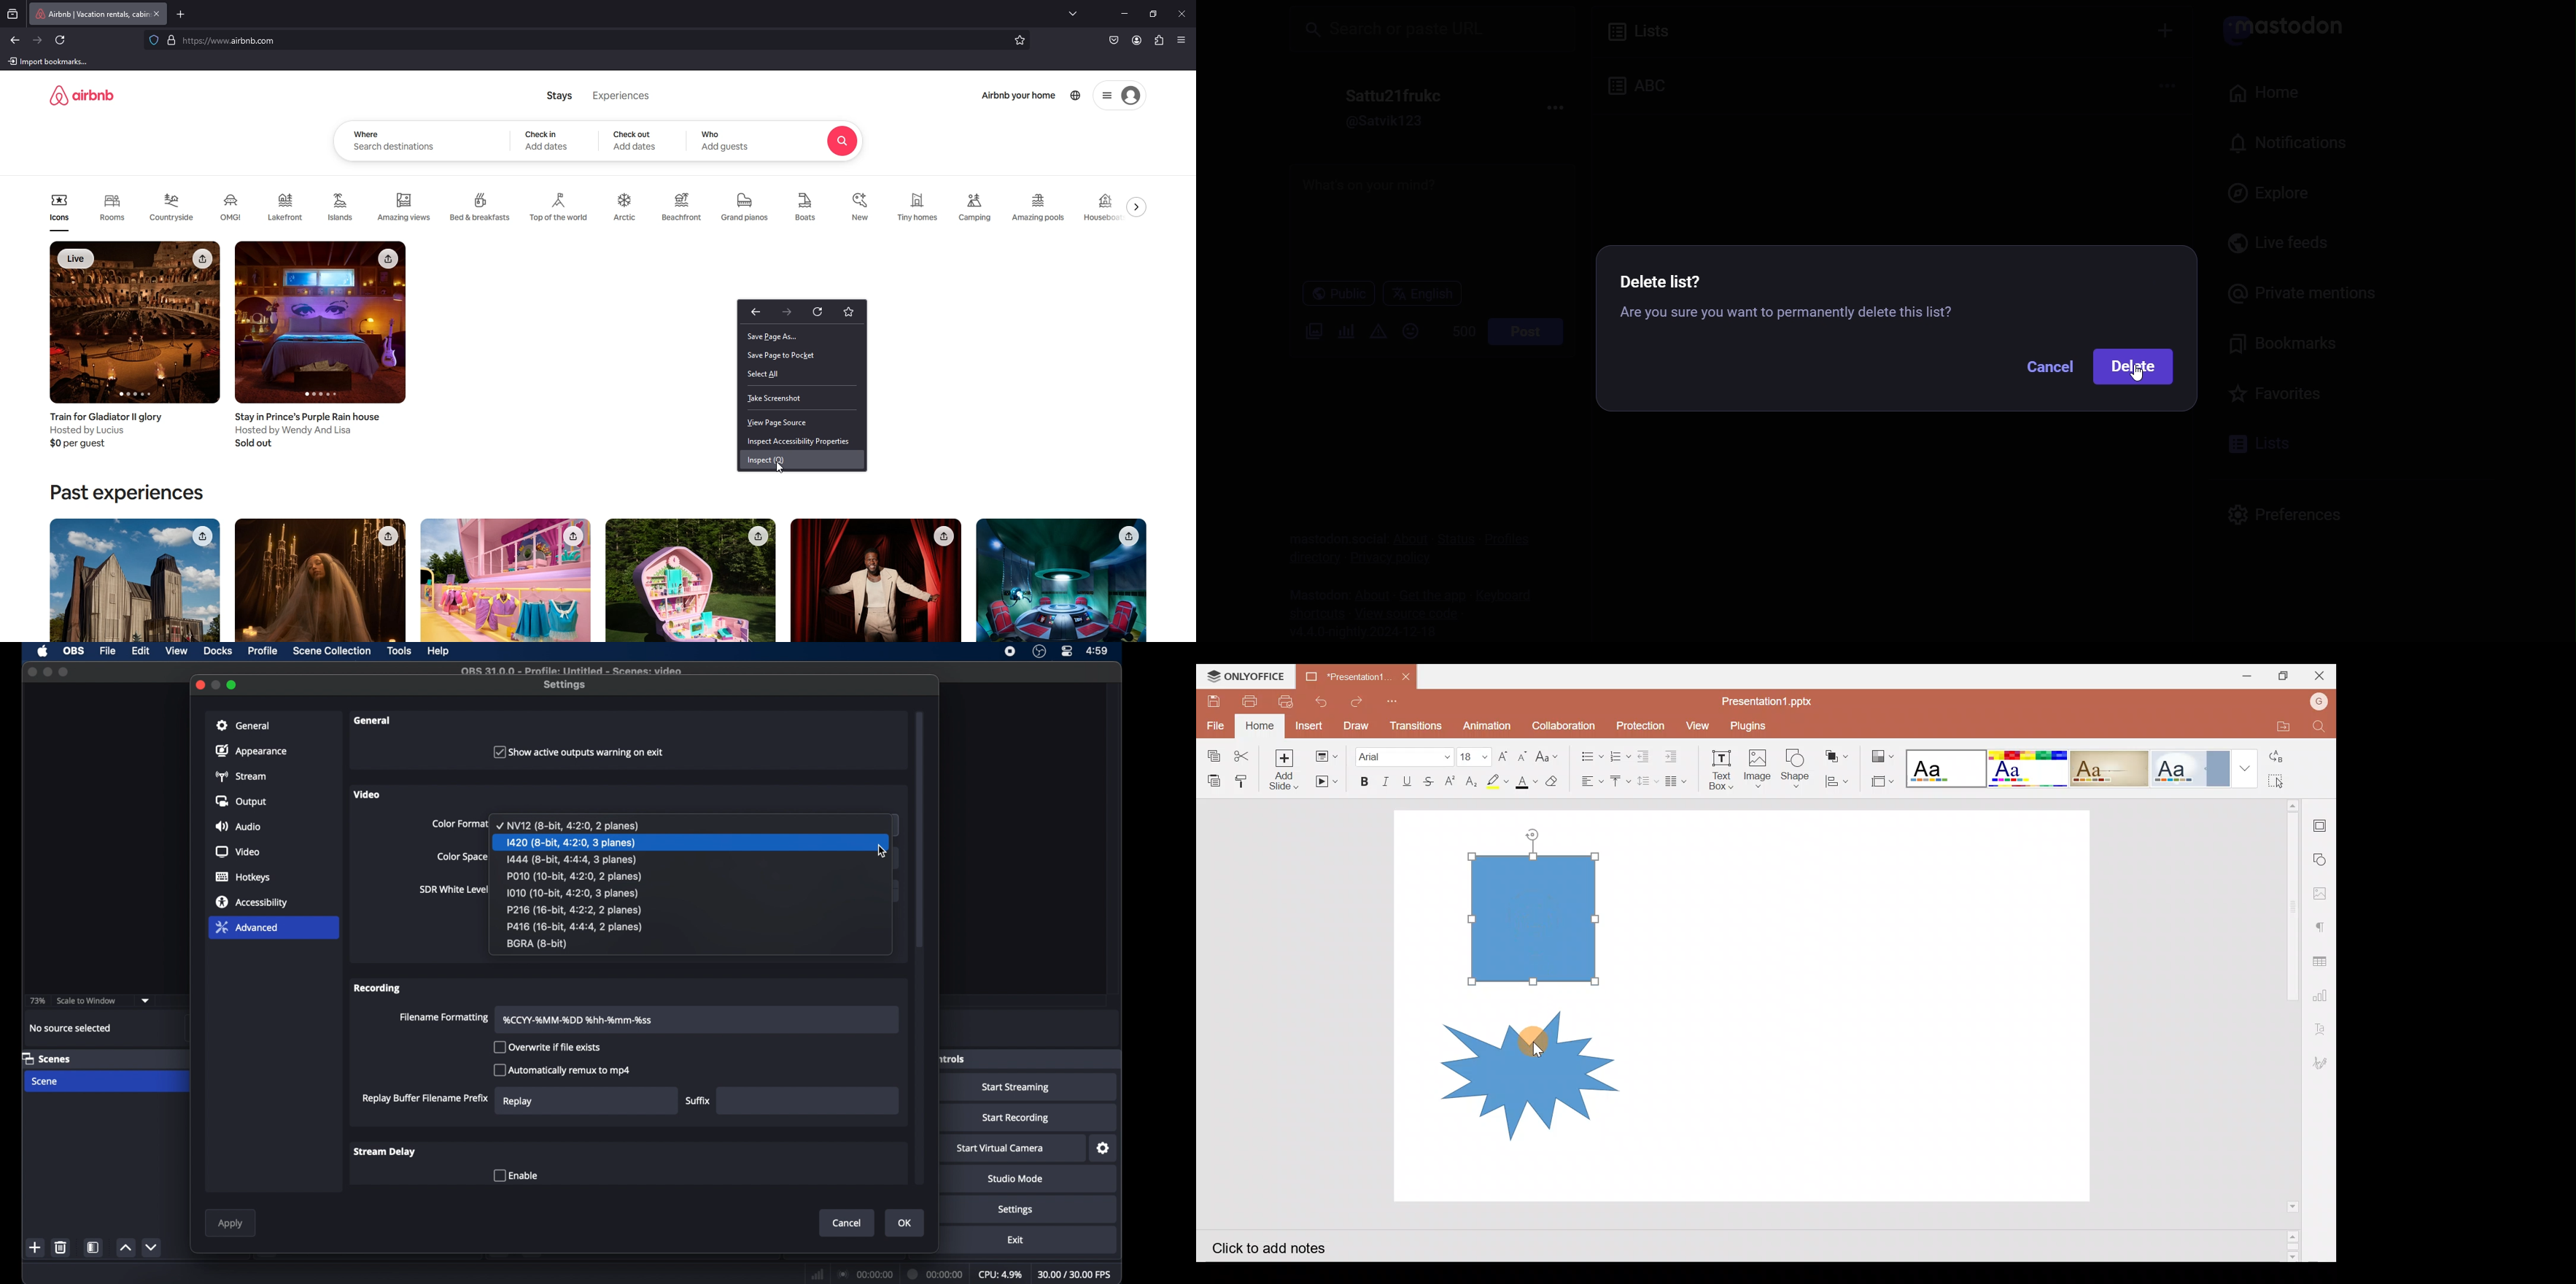  Describe the element at coordinates (1415, 723) in the screenshot. I see `Transitions` at that location.